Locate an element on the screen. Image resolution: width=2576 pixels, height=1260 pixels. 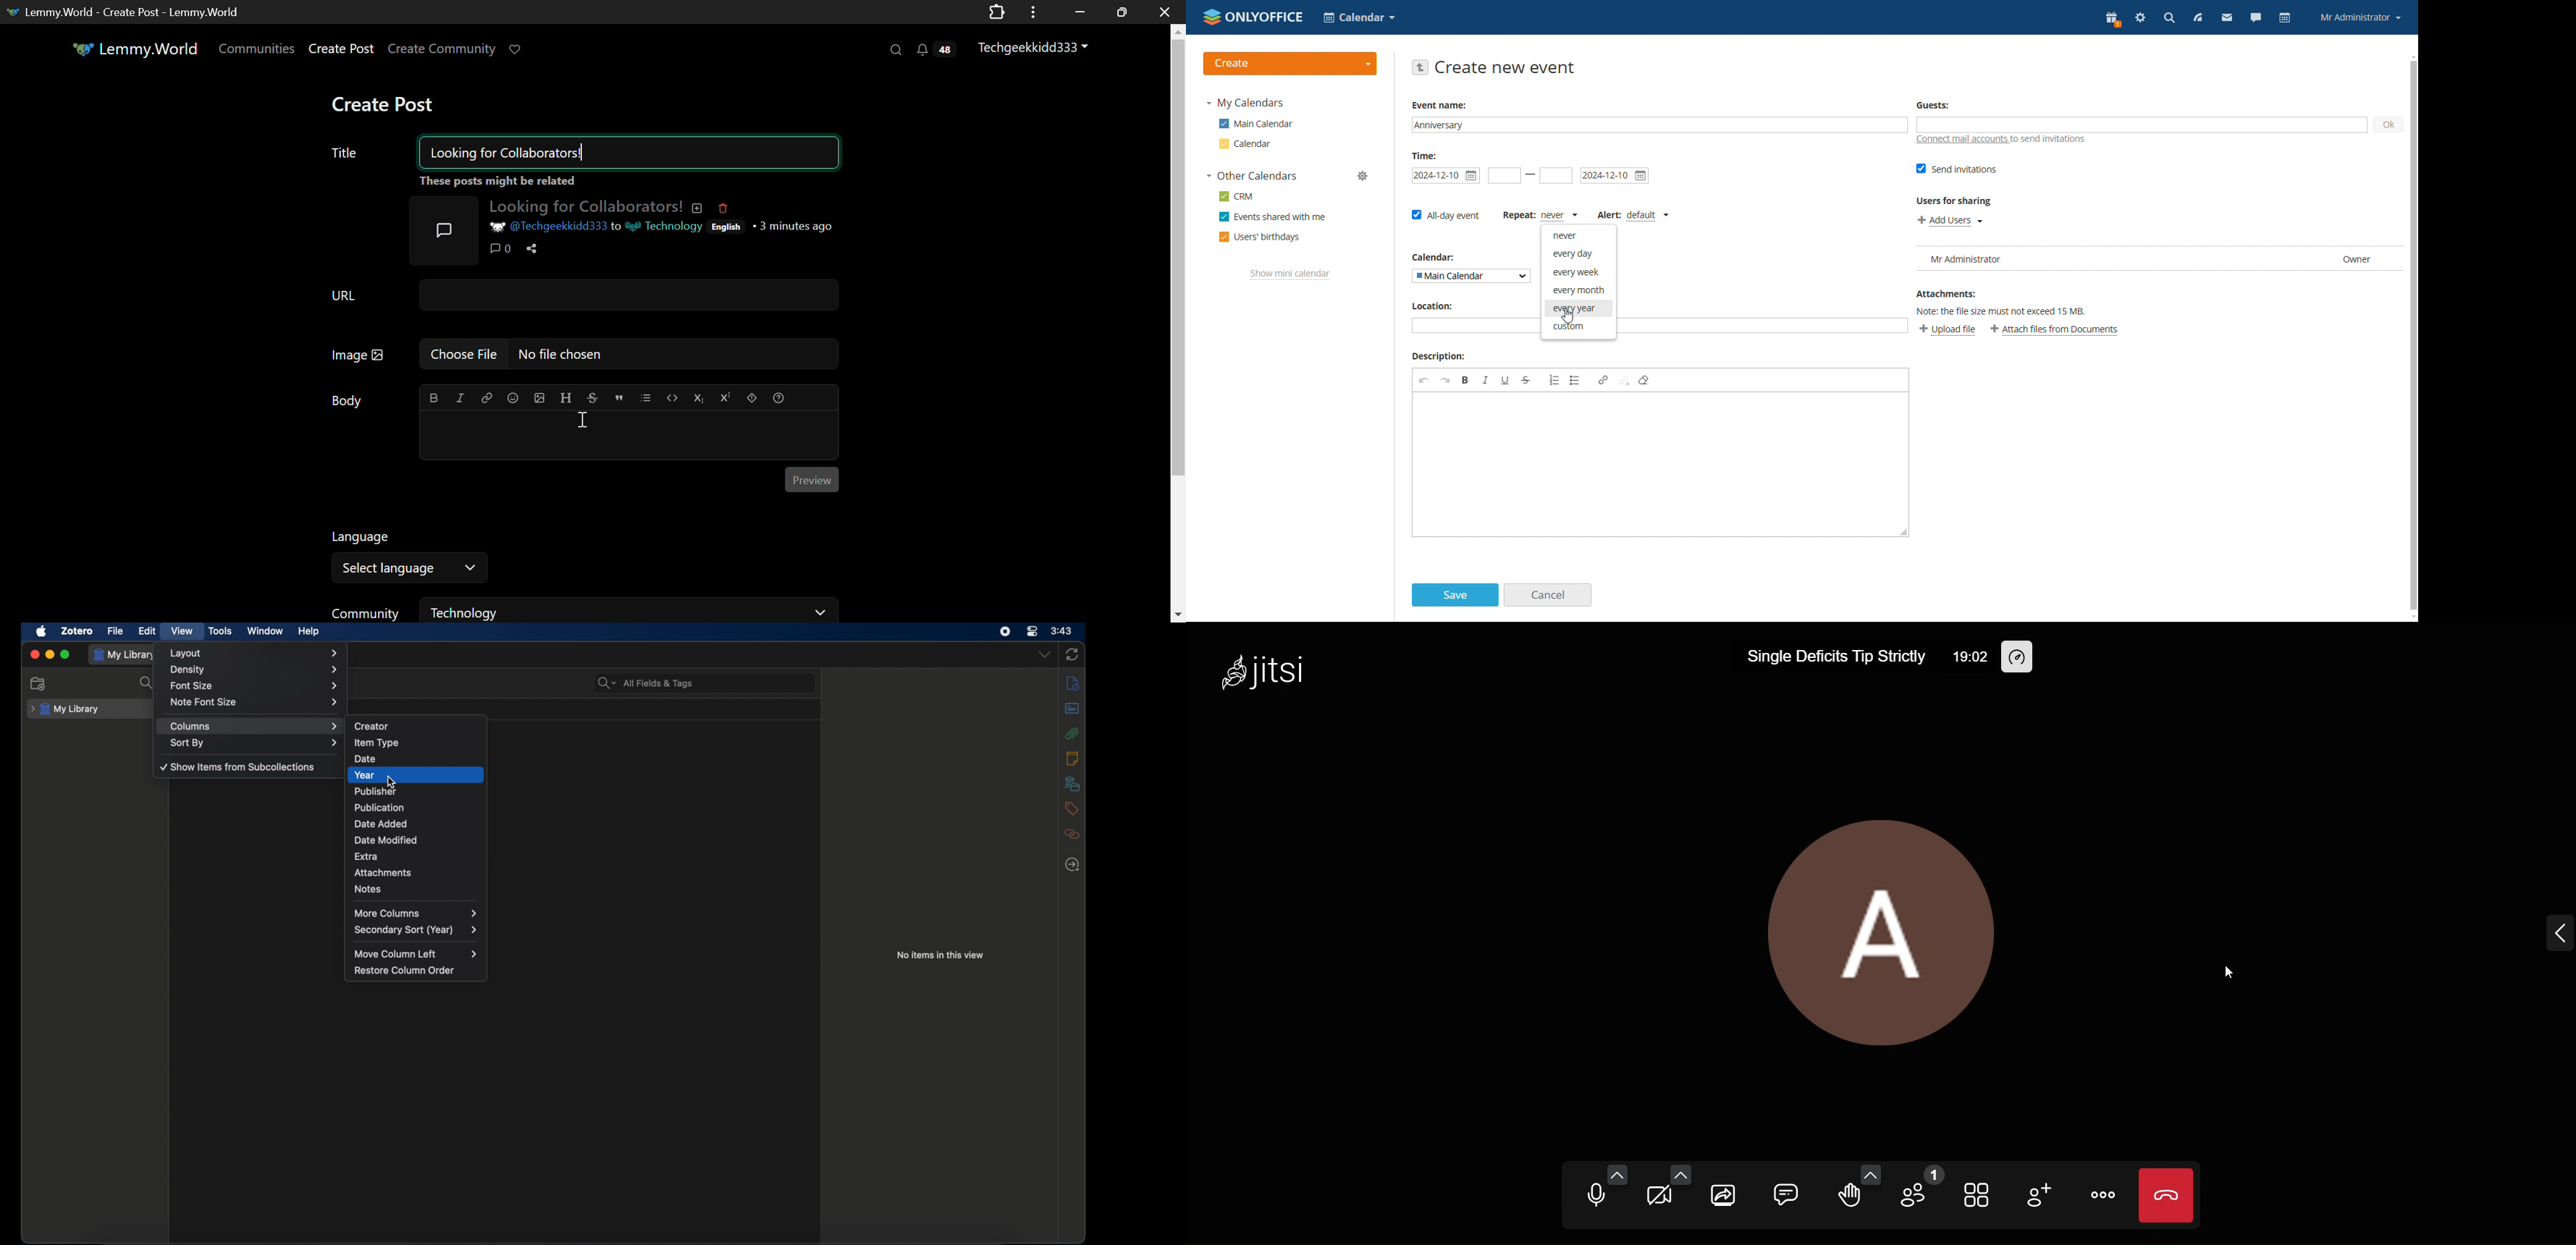
Event name: is located at coordinates (1438, 105).